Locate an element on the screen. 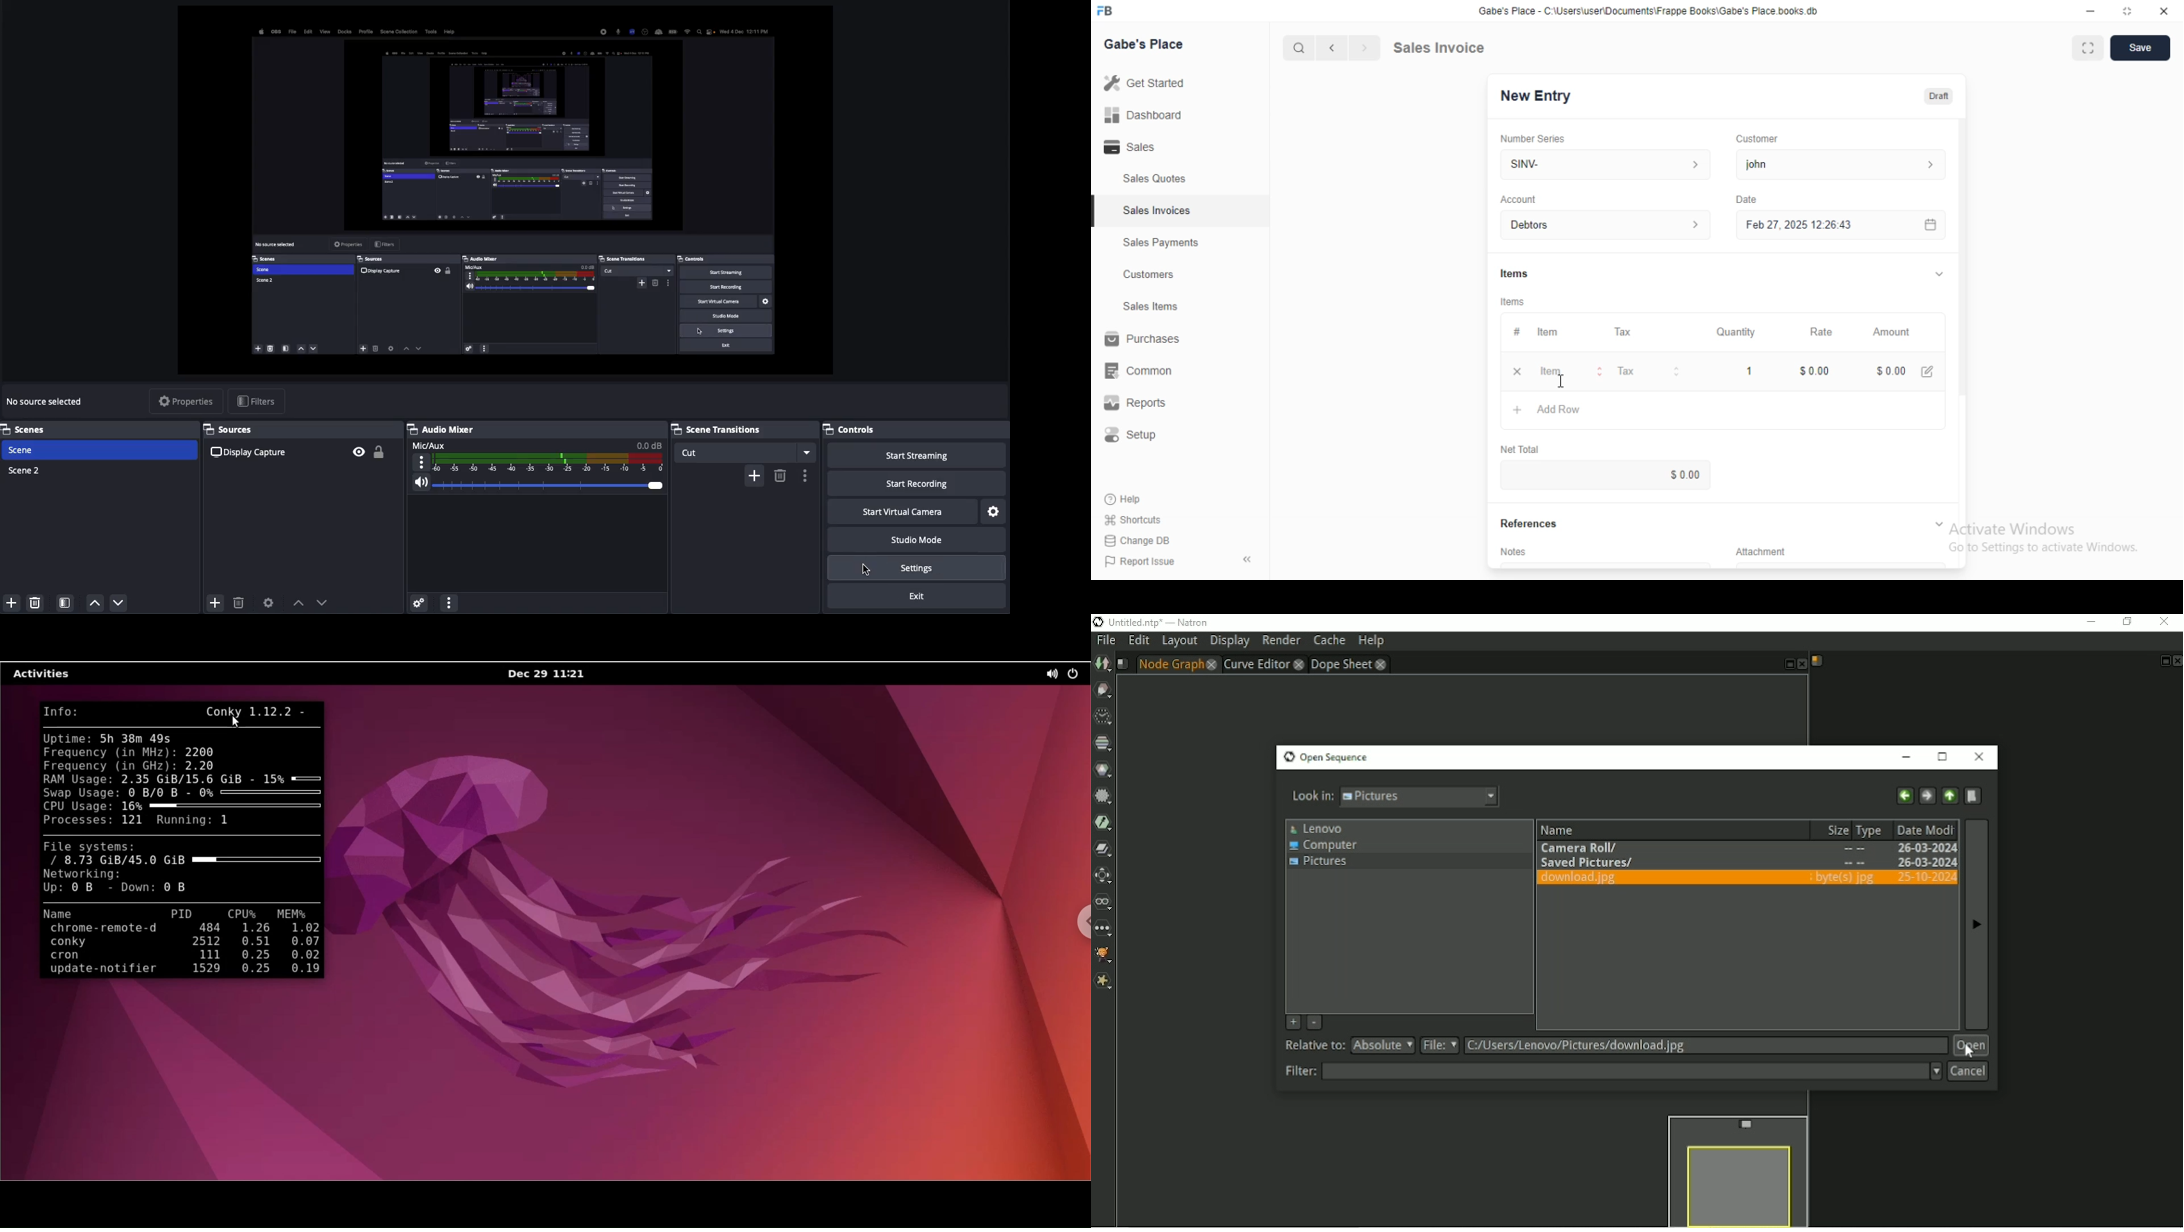 Image resolution: width=2184 pixels, height=1232 pixels. Expand is located at coordinates (1938, 522).